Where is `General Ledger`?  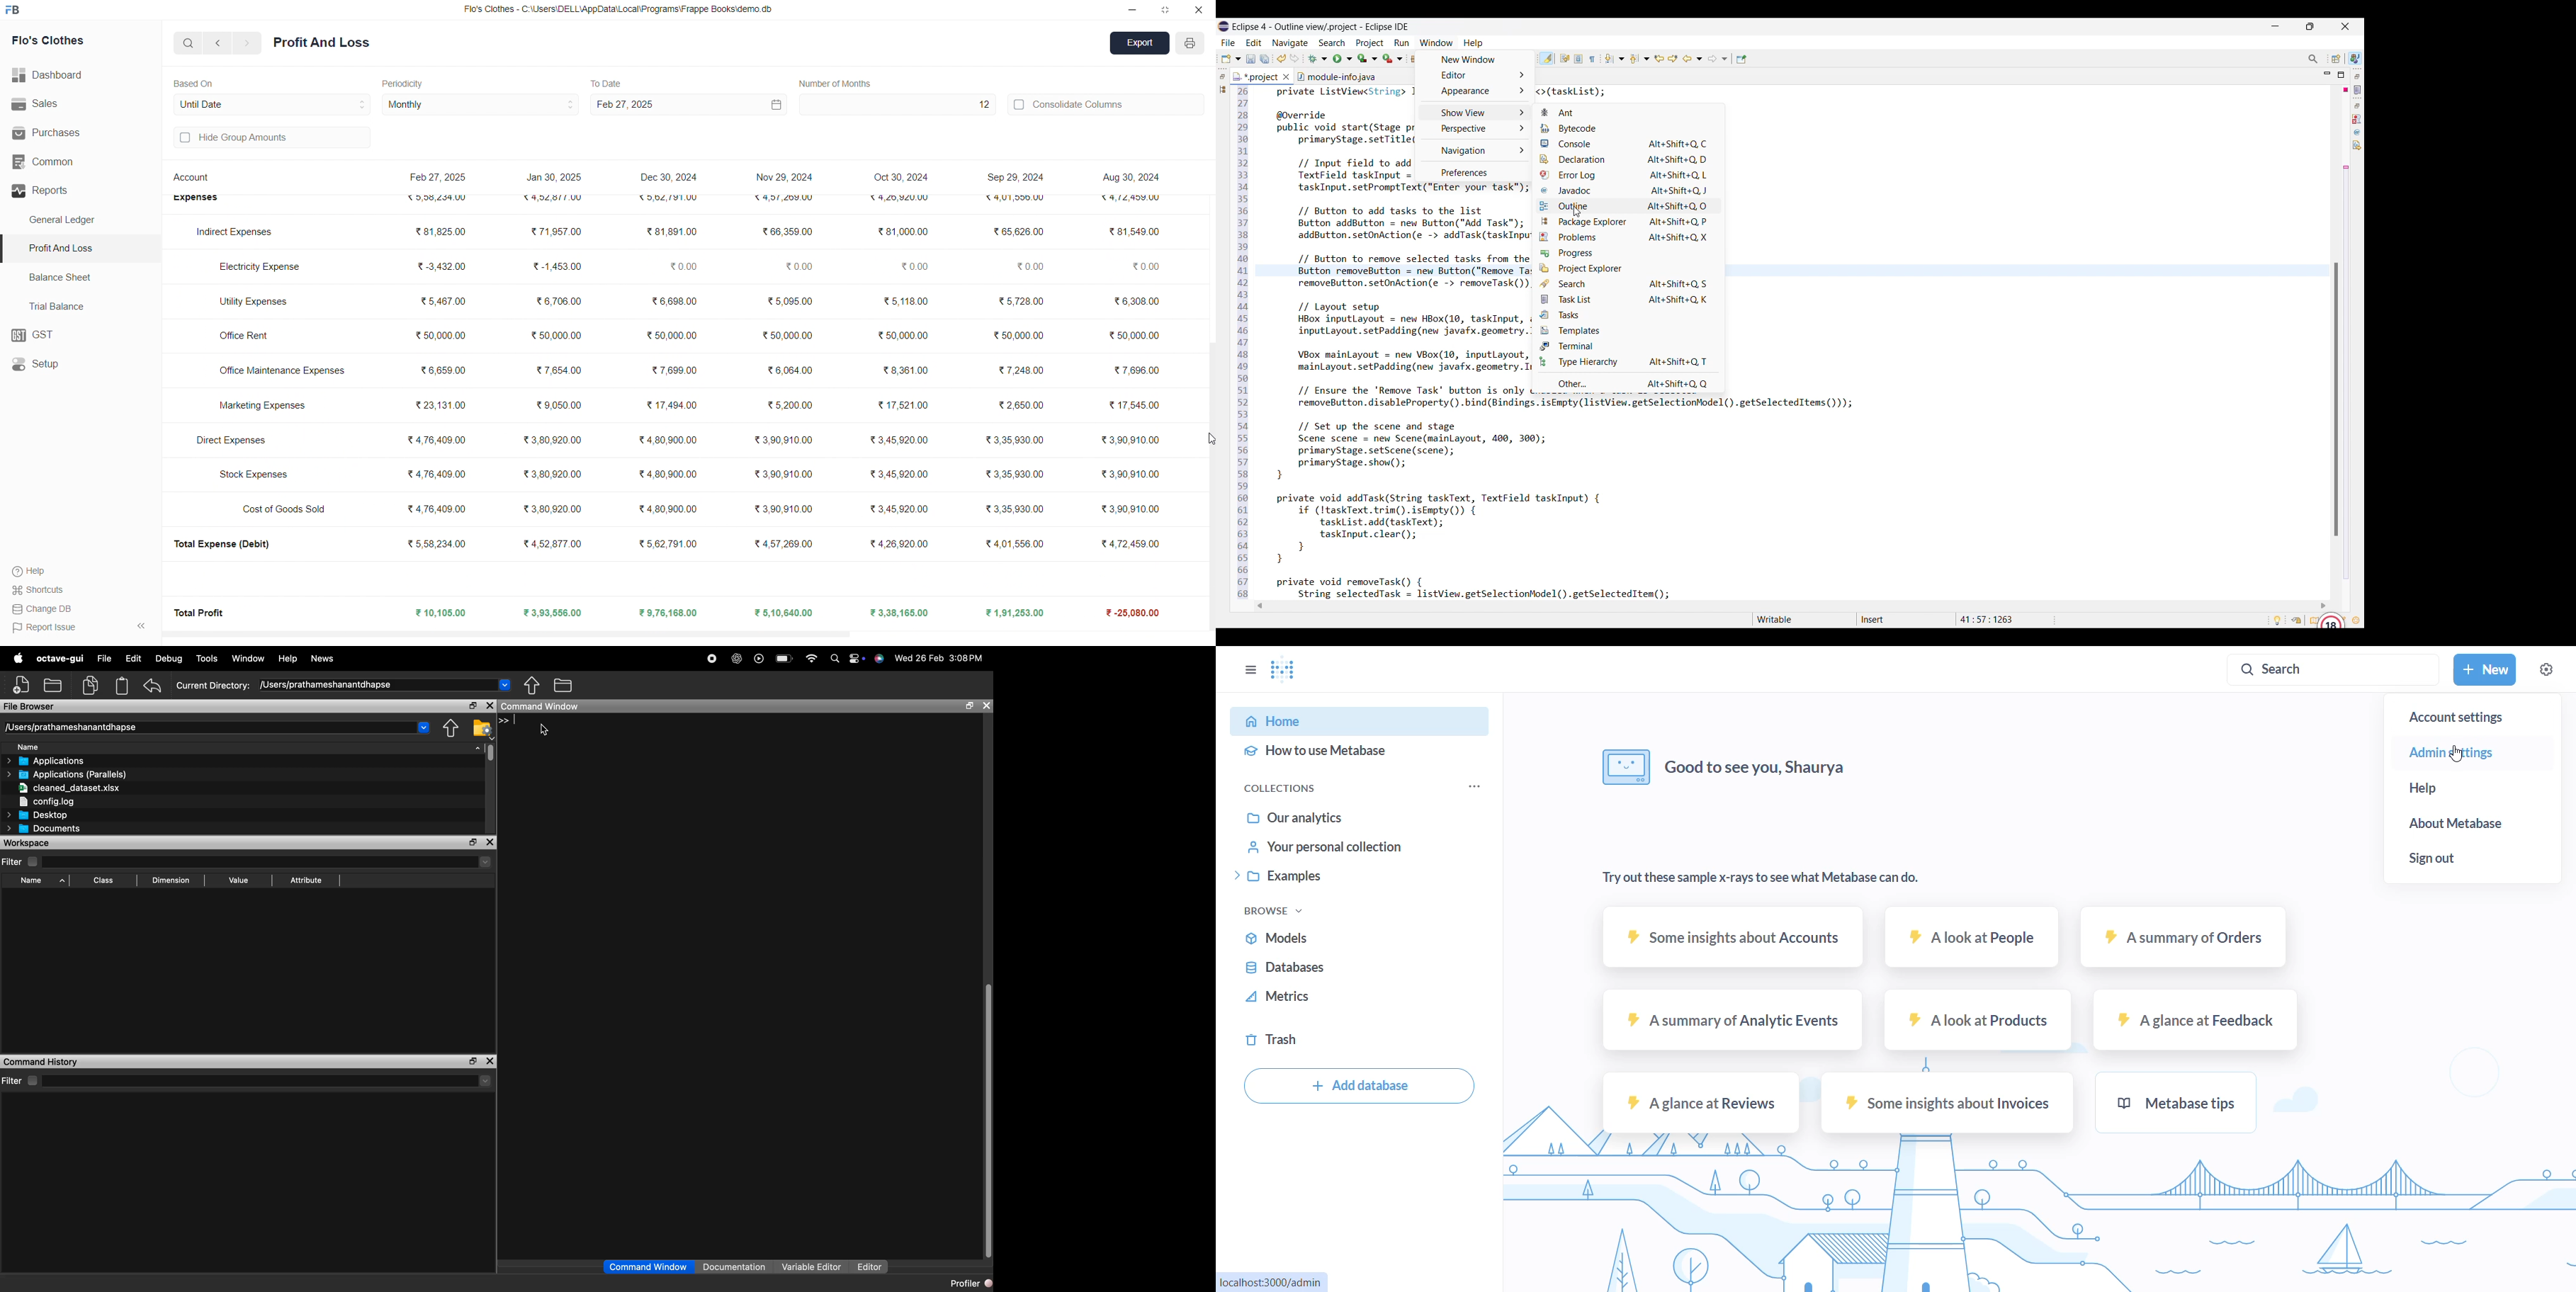
General Ledger is located at coordinates (69, 220).